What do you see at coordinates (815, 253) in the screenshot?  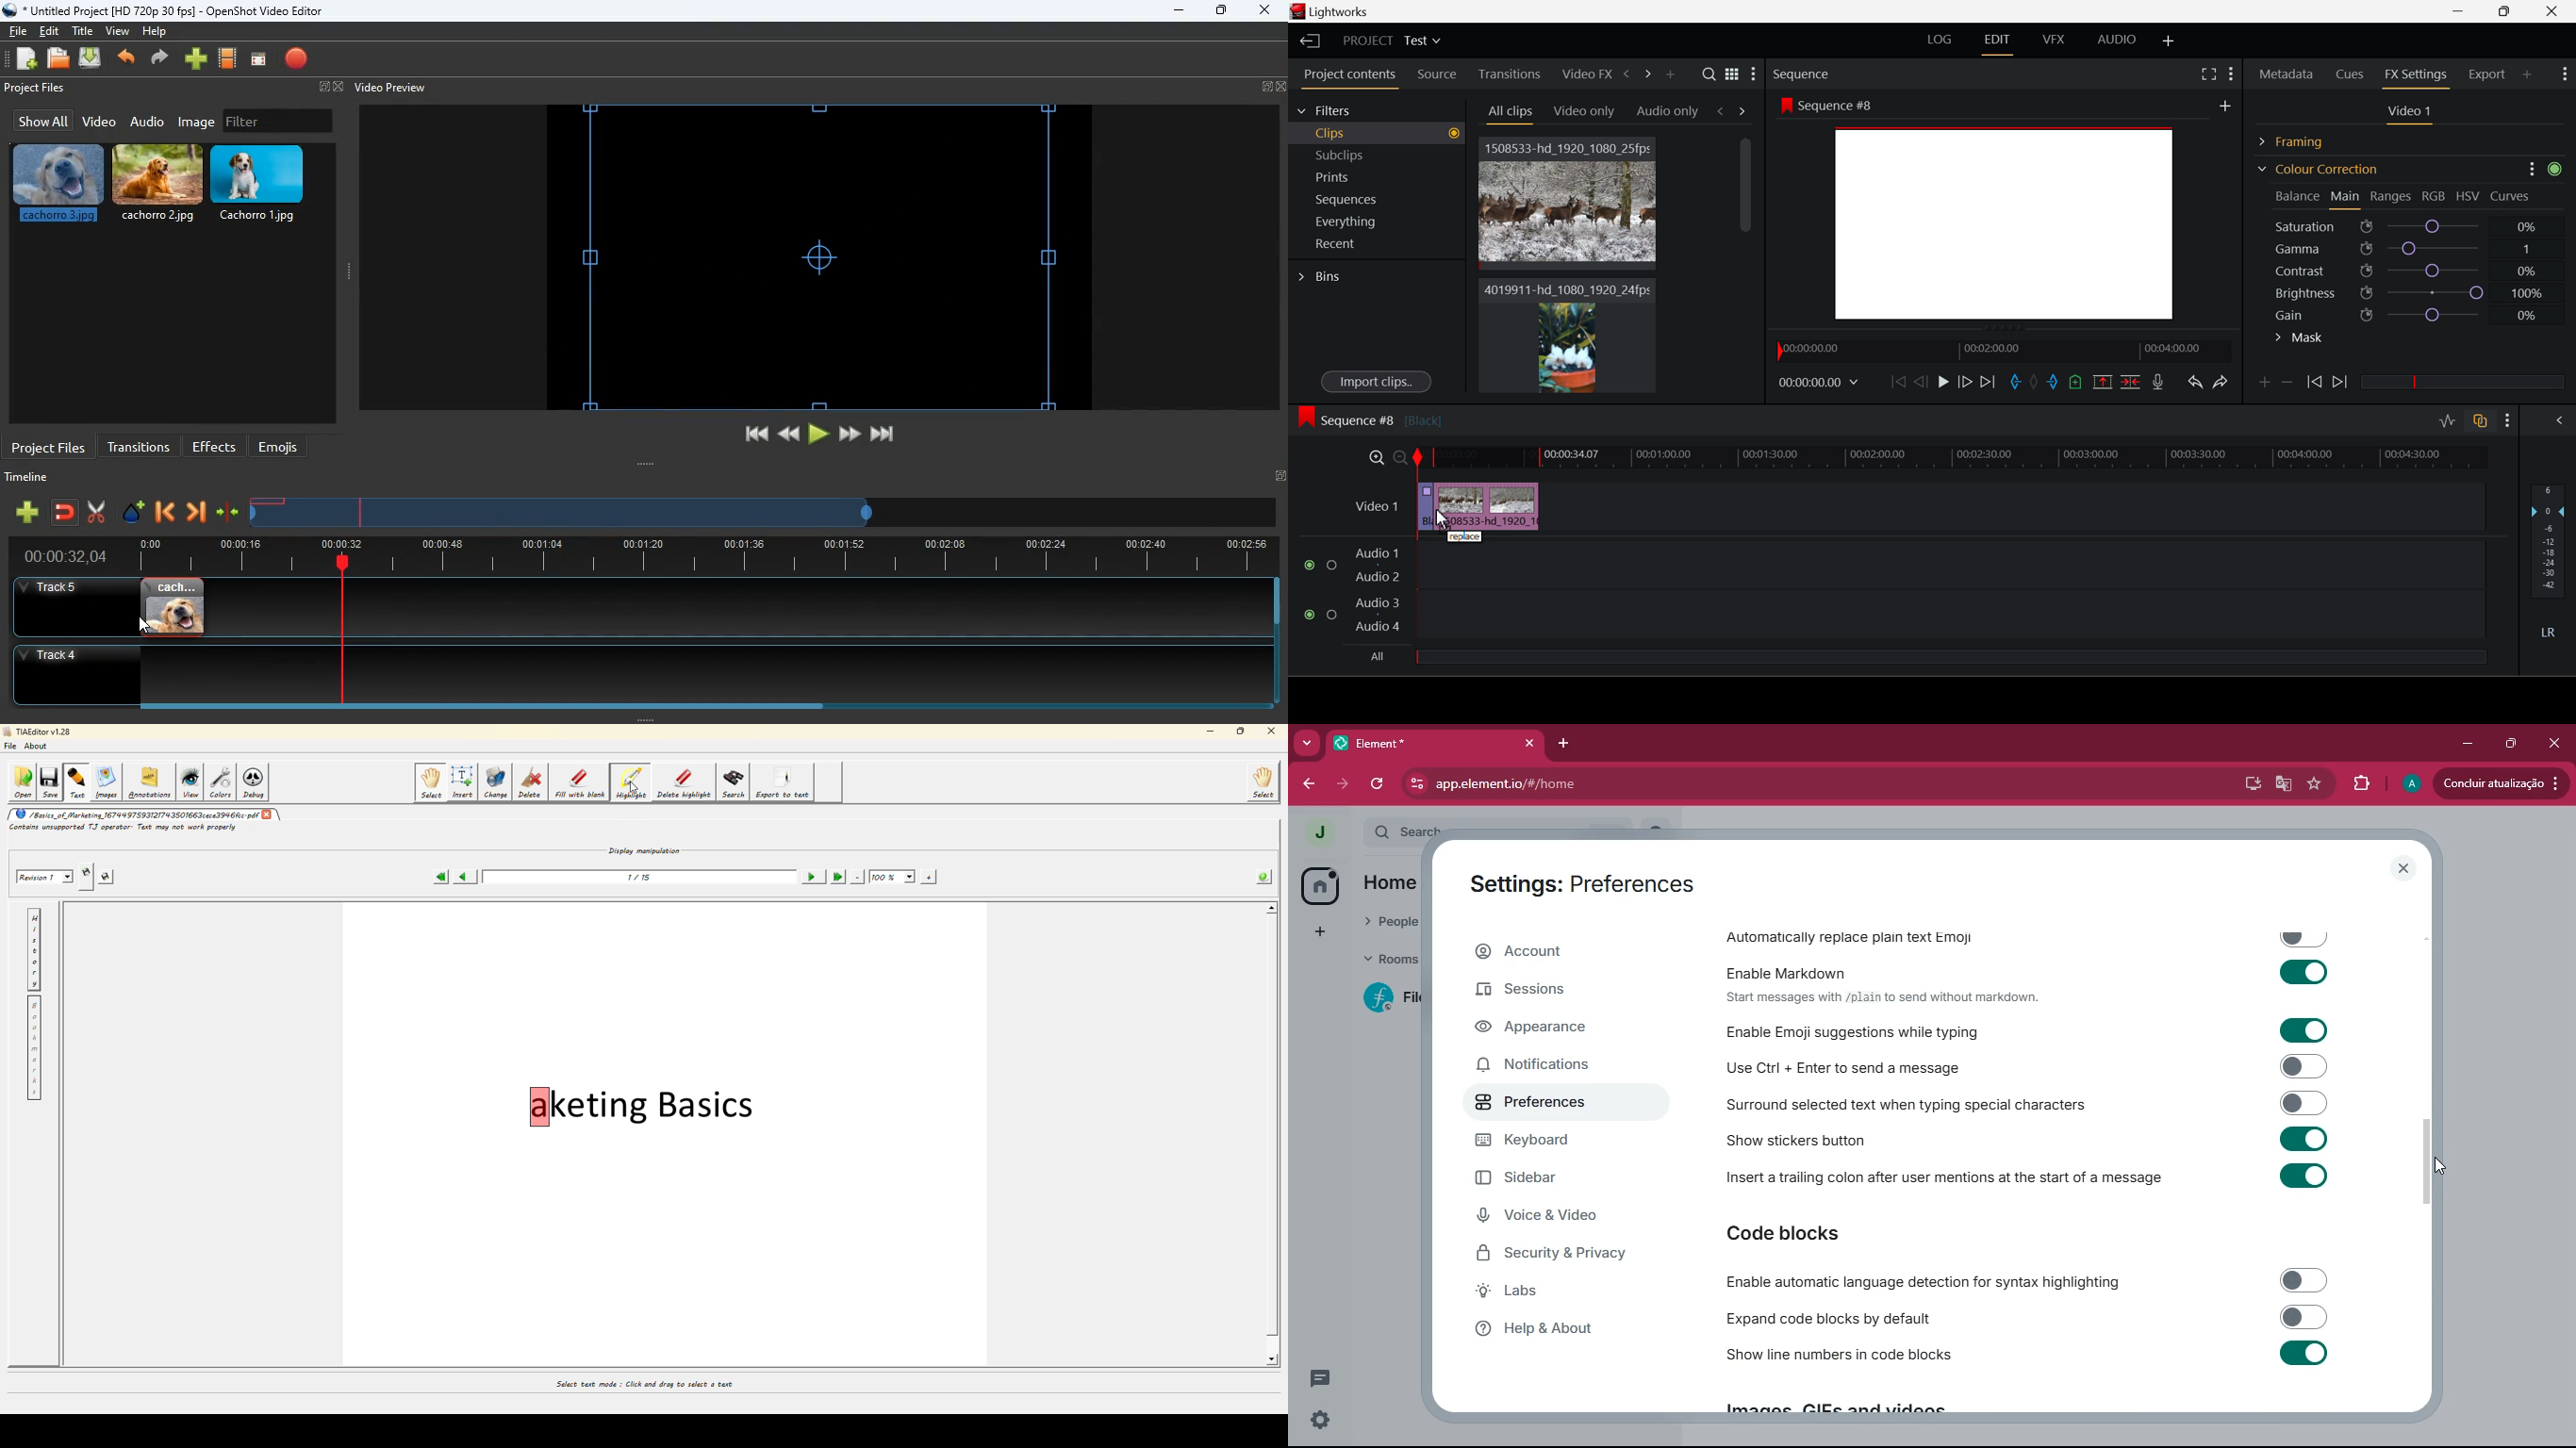 I see `screen` at bounding box center [815, 253].